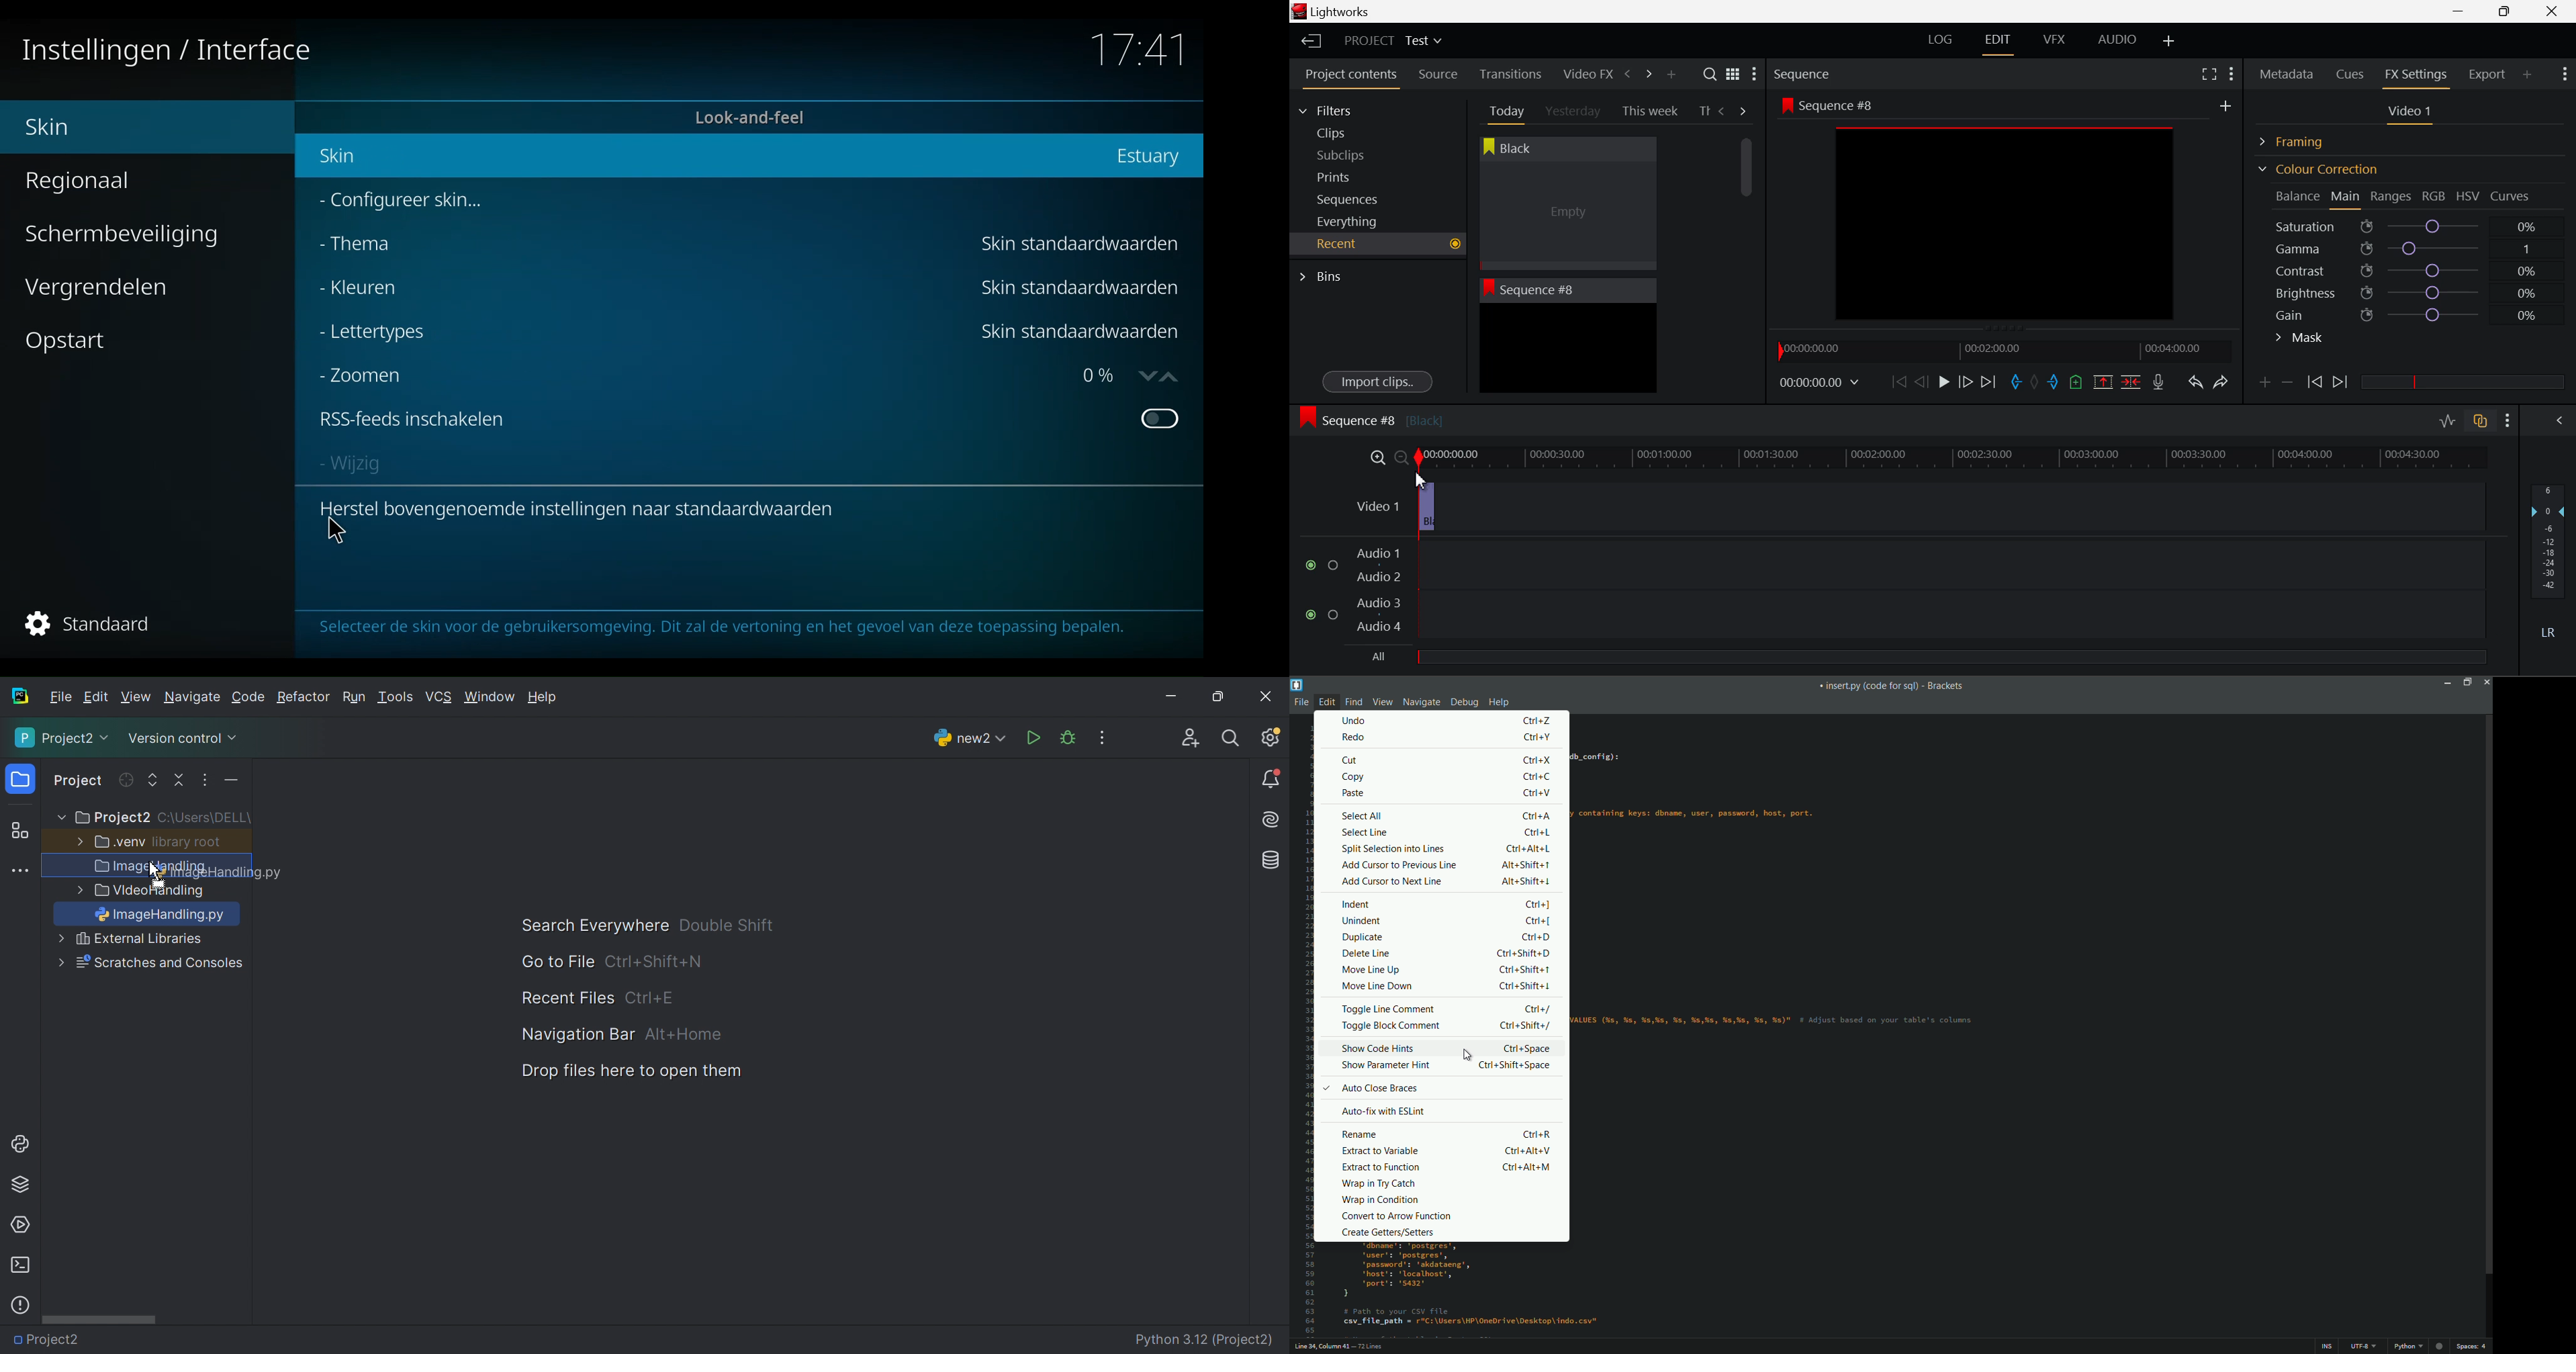 This screenshot has height=1372, width=2576. I want to click on keyboard shortcut, so click(1536, 905).